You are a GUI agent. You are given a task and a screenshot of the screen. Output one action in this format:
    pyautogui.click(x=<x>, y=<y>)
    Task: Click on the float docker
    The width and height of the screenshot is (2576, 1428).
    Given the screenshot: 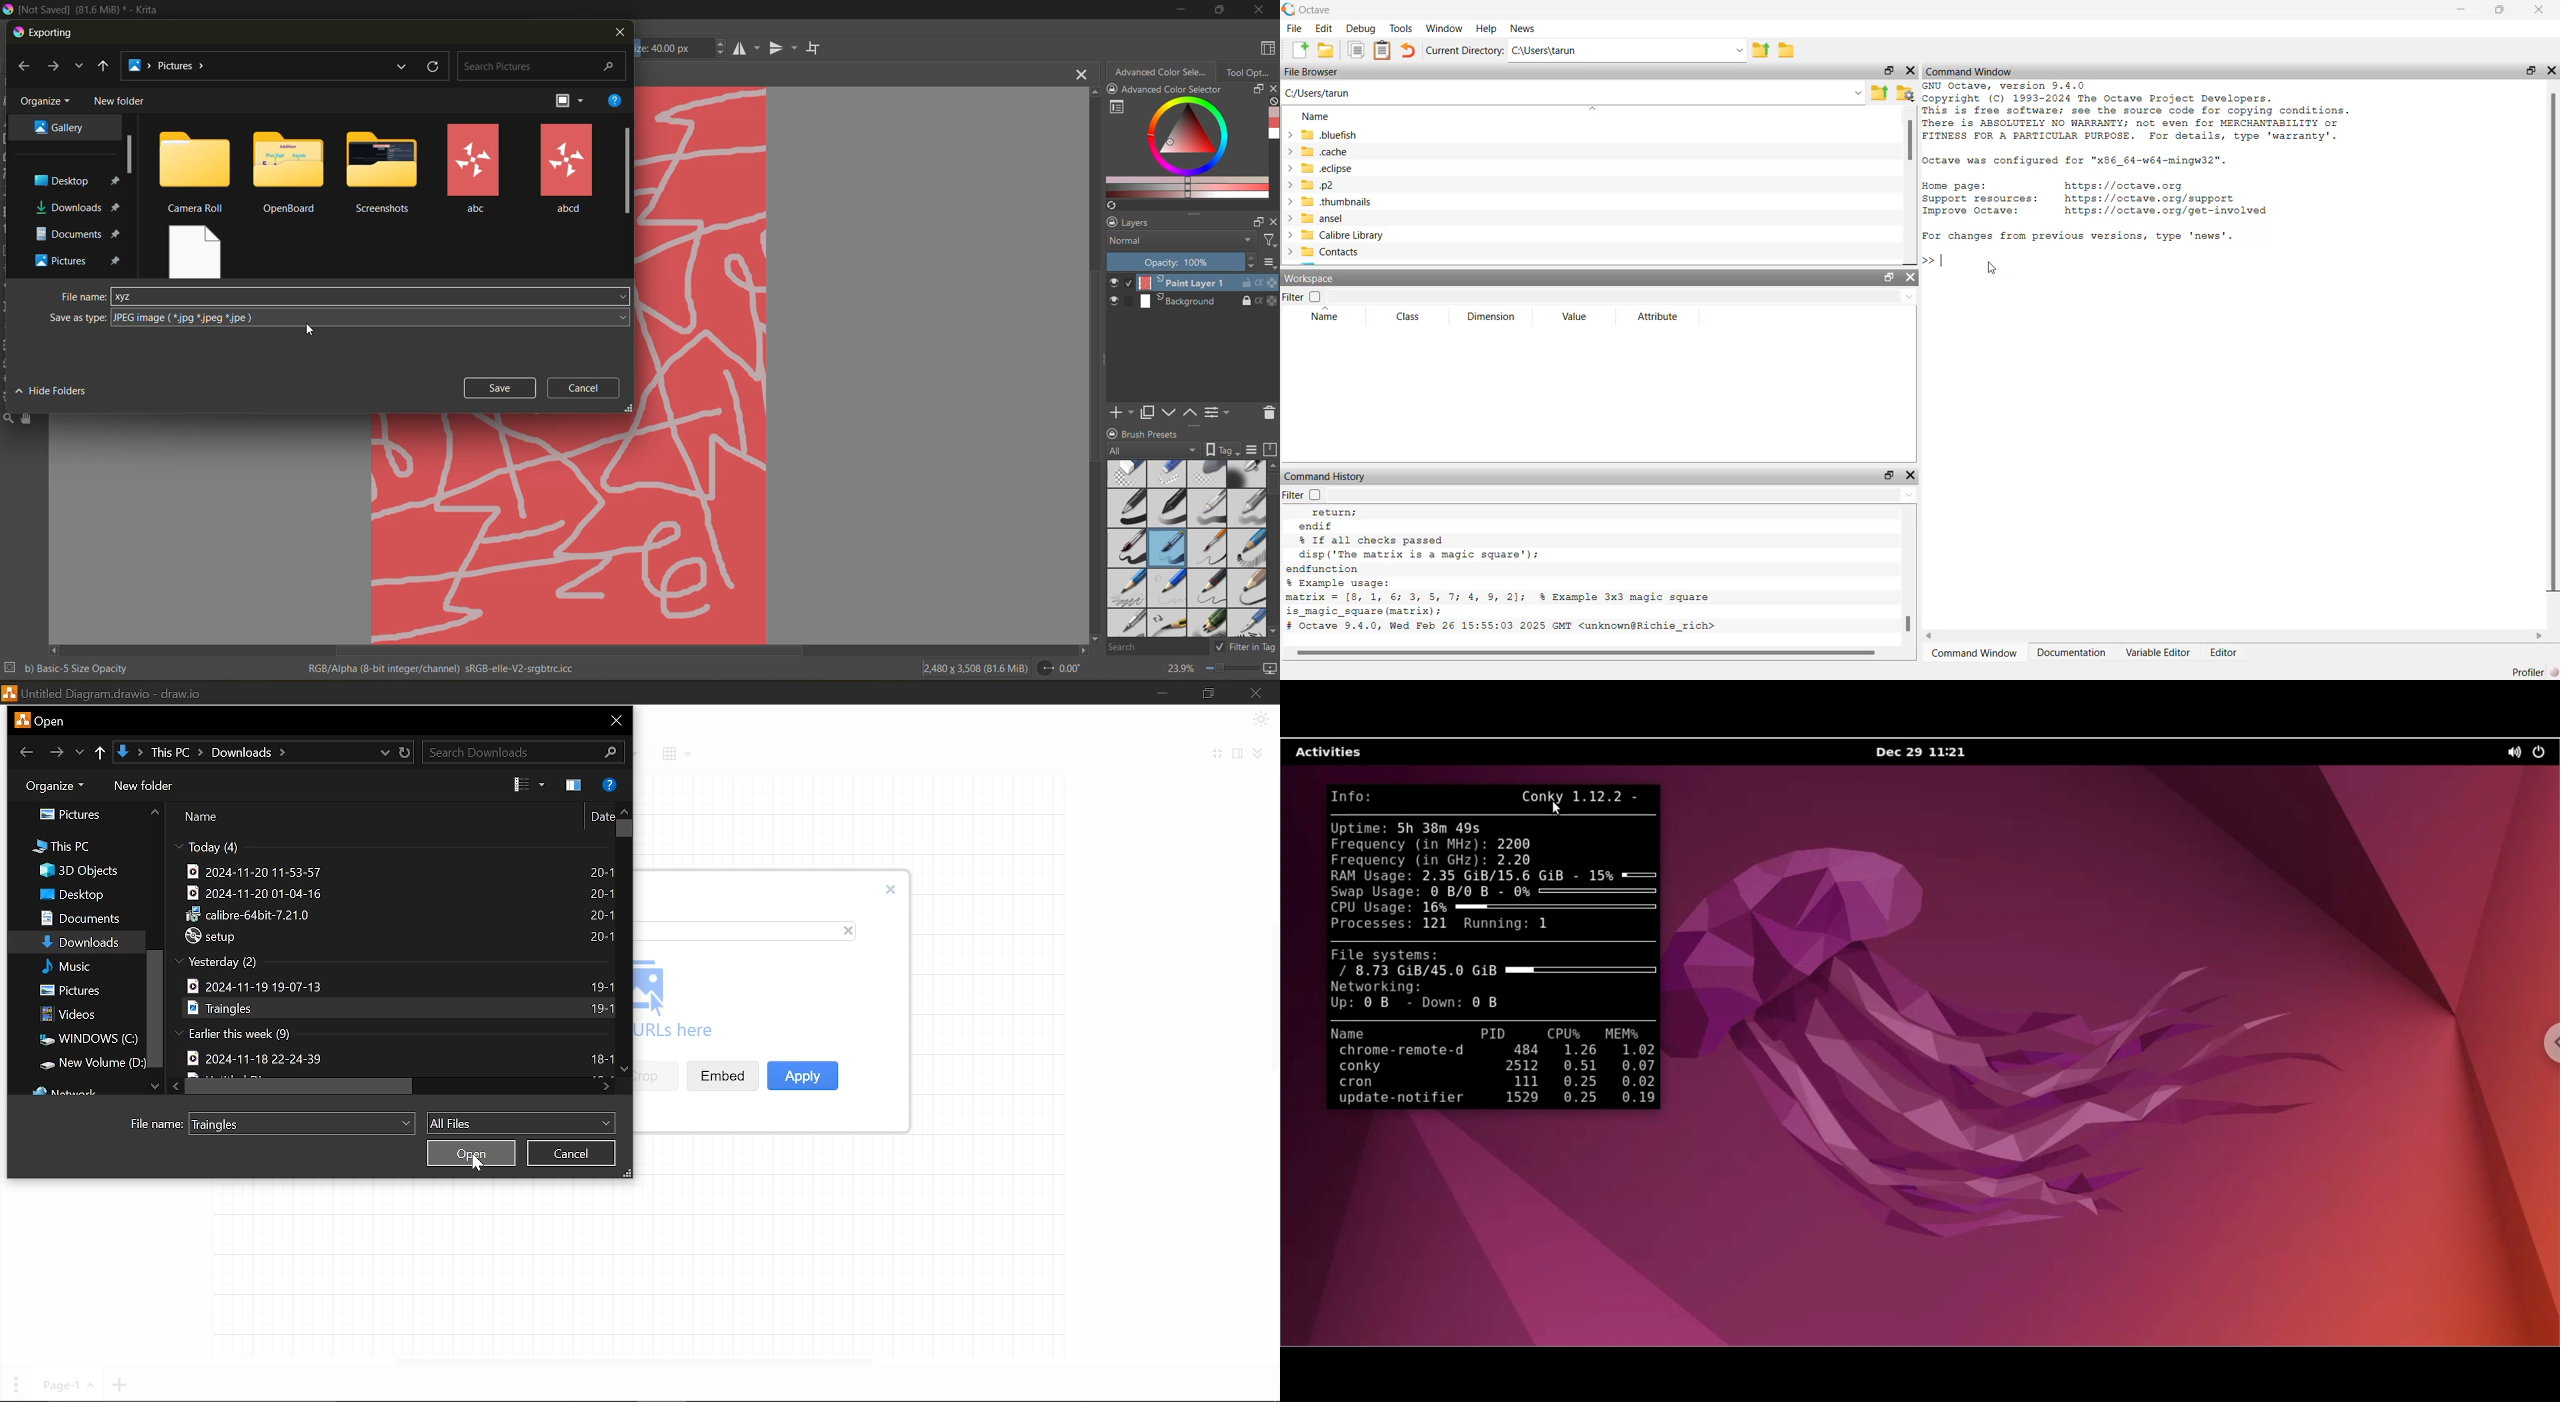 What is the action you would take?
    pyautogui.click(x=1257, y=89)
    